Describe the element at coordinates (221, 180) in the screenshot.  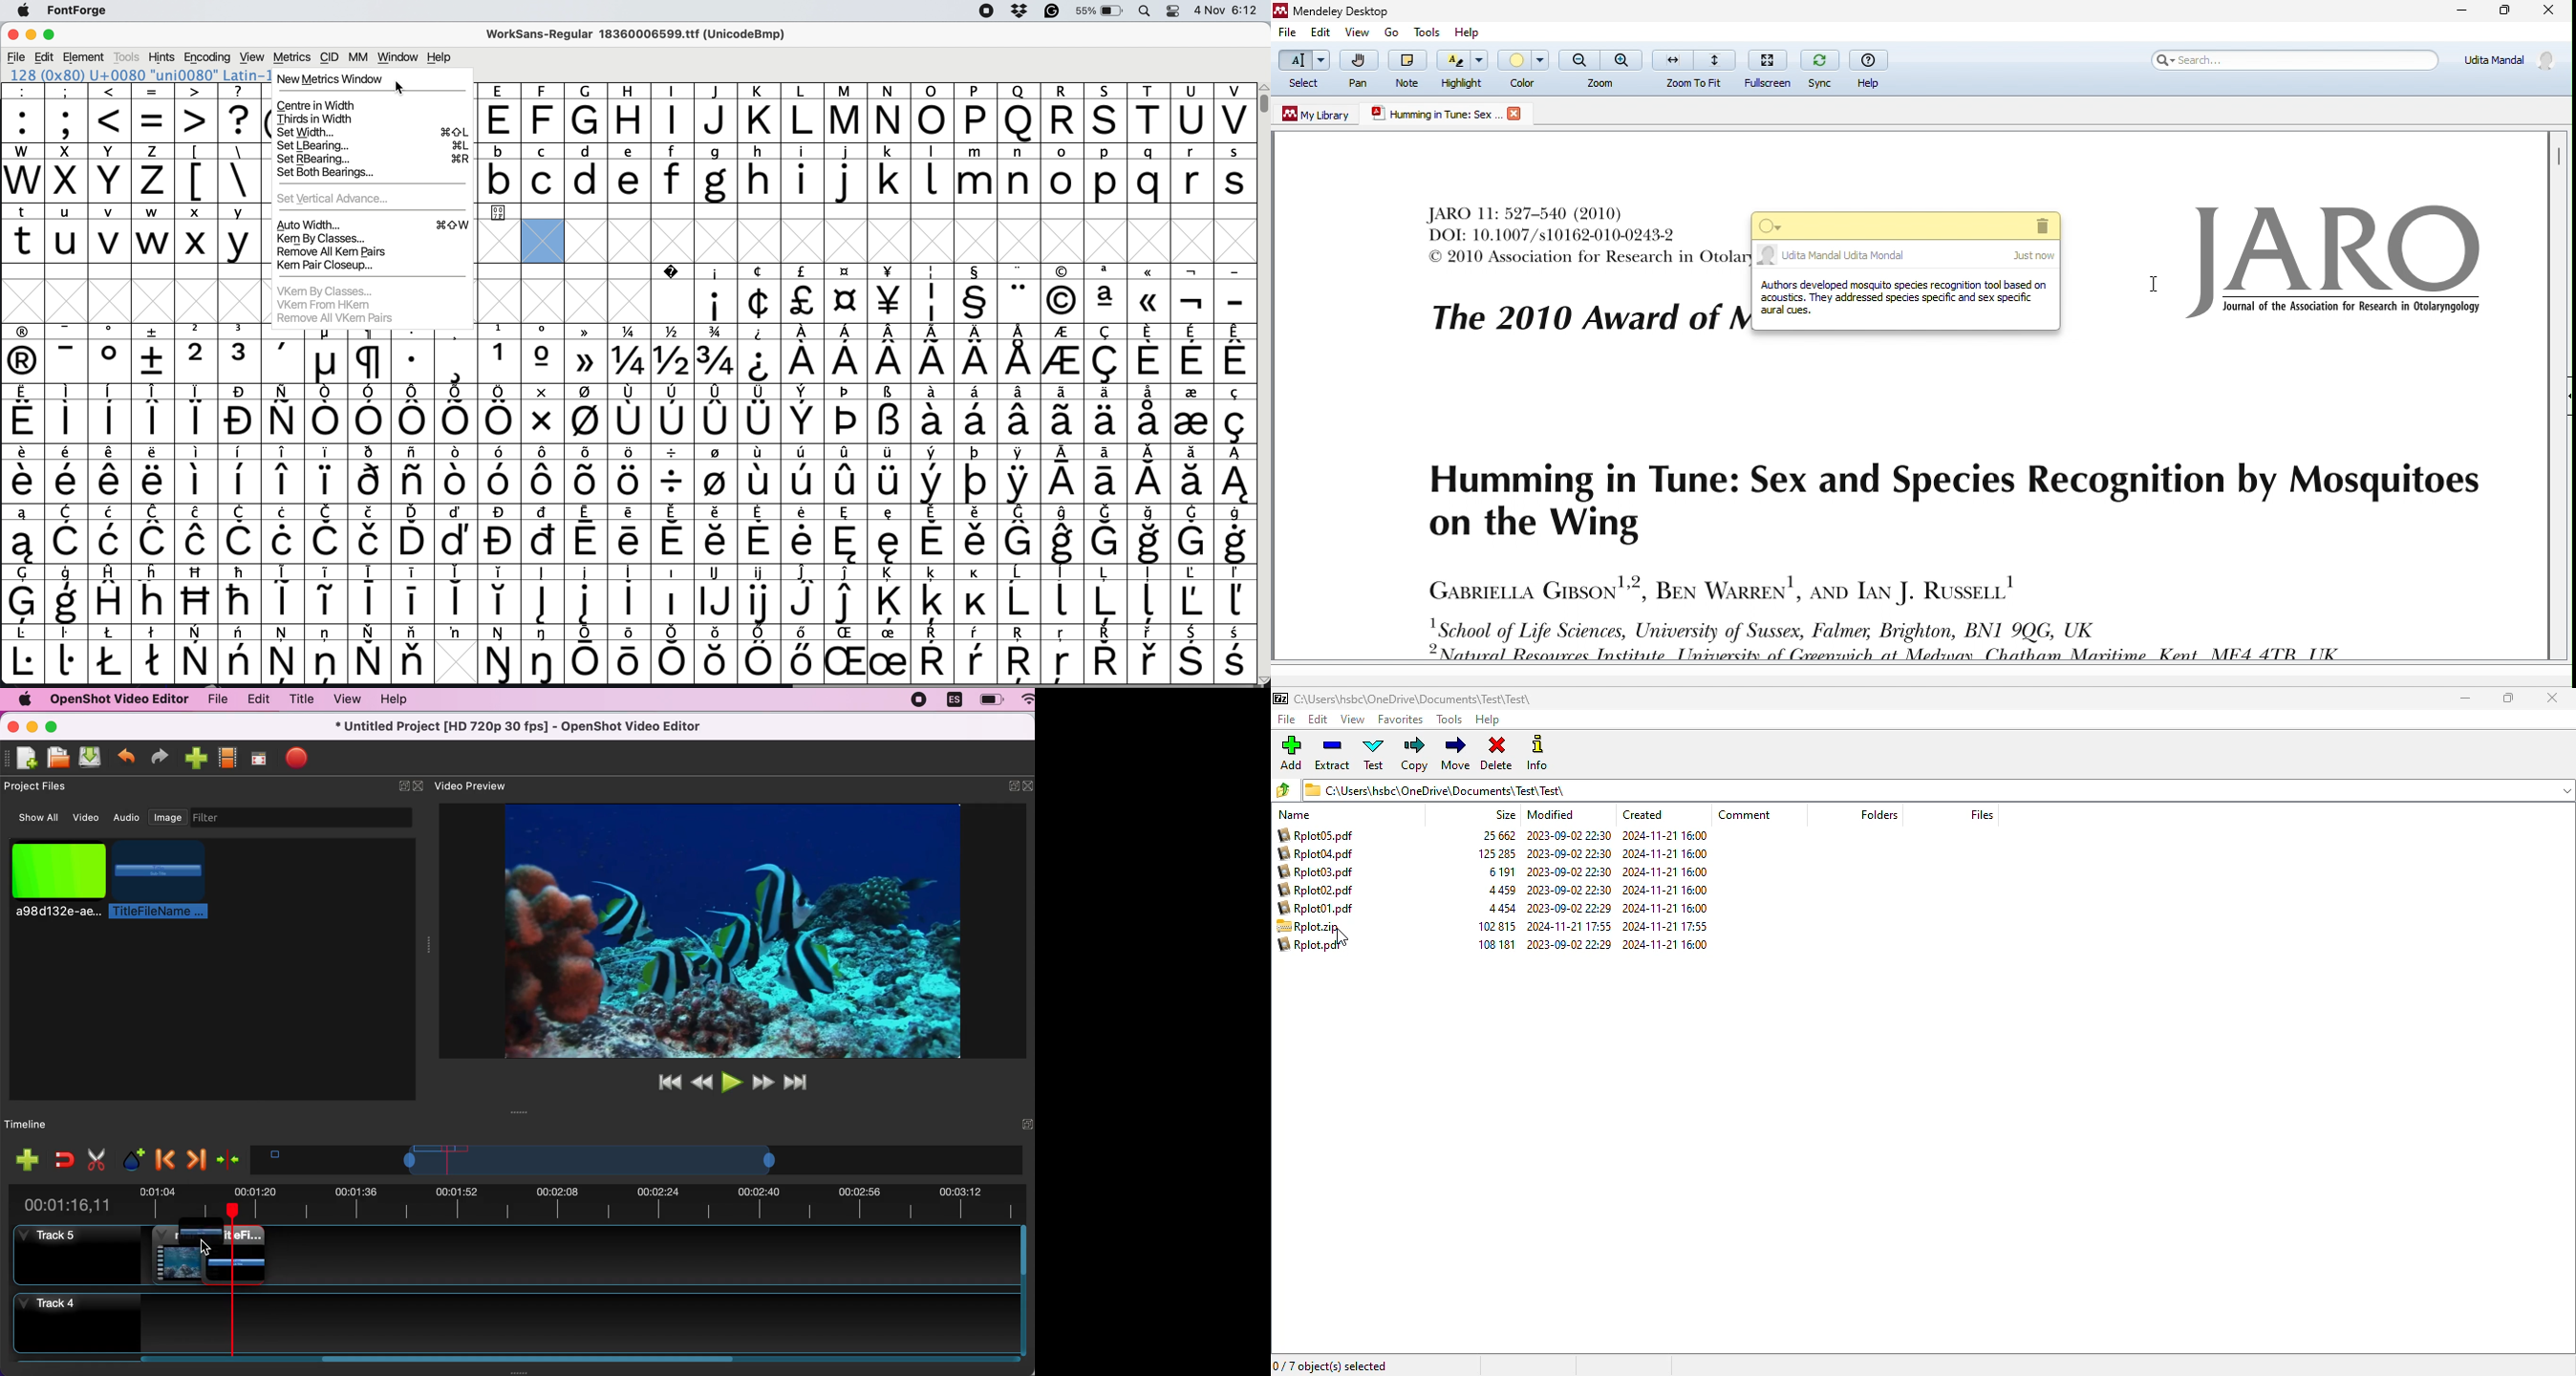
I see `special characters` at that location.